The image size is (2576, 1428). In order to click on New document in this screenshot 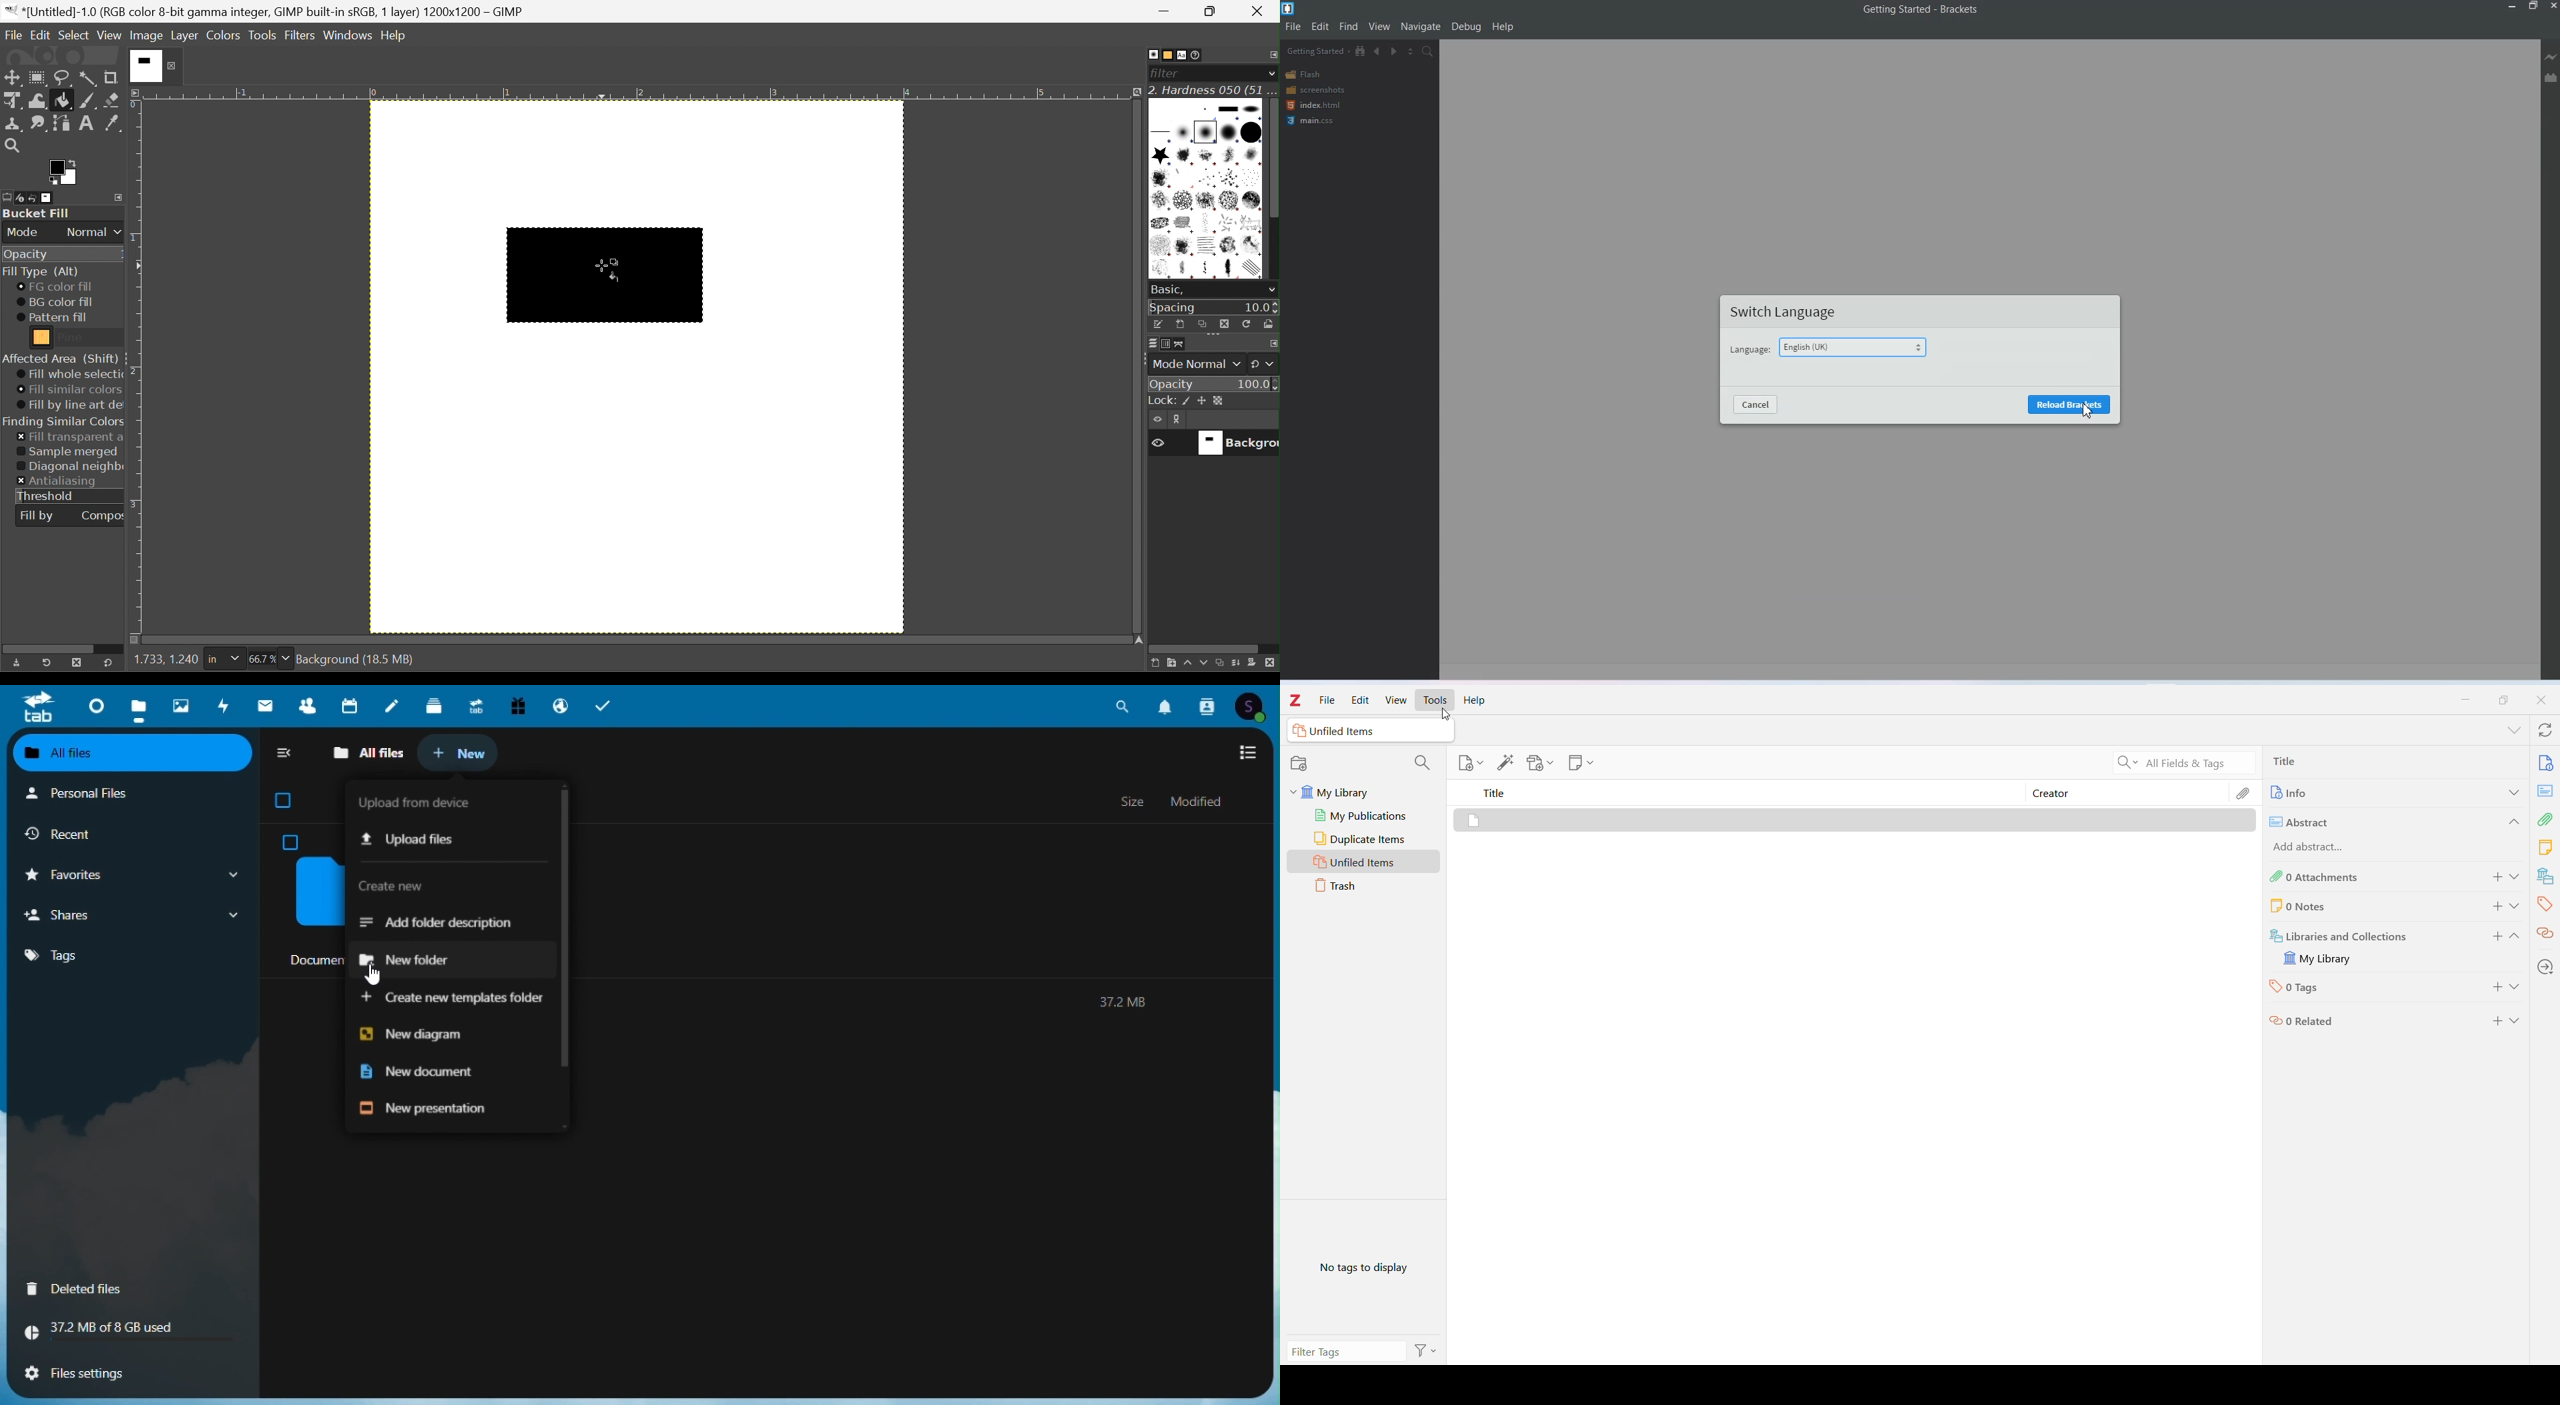, I will do `click(423, 1072)`.